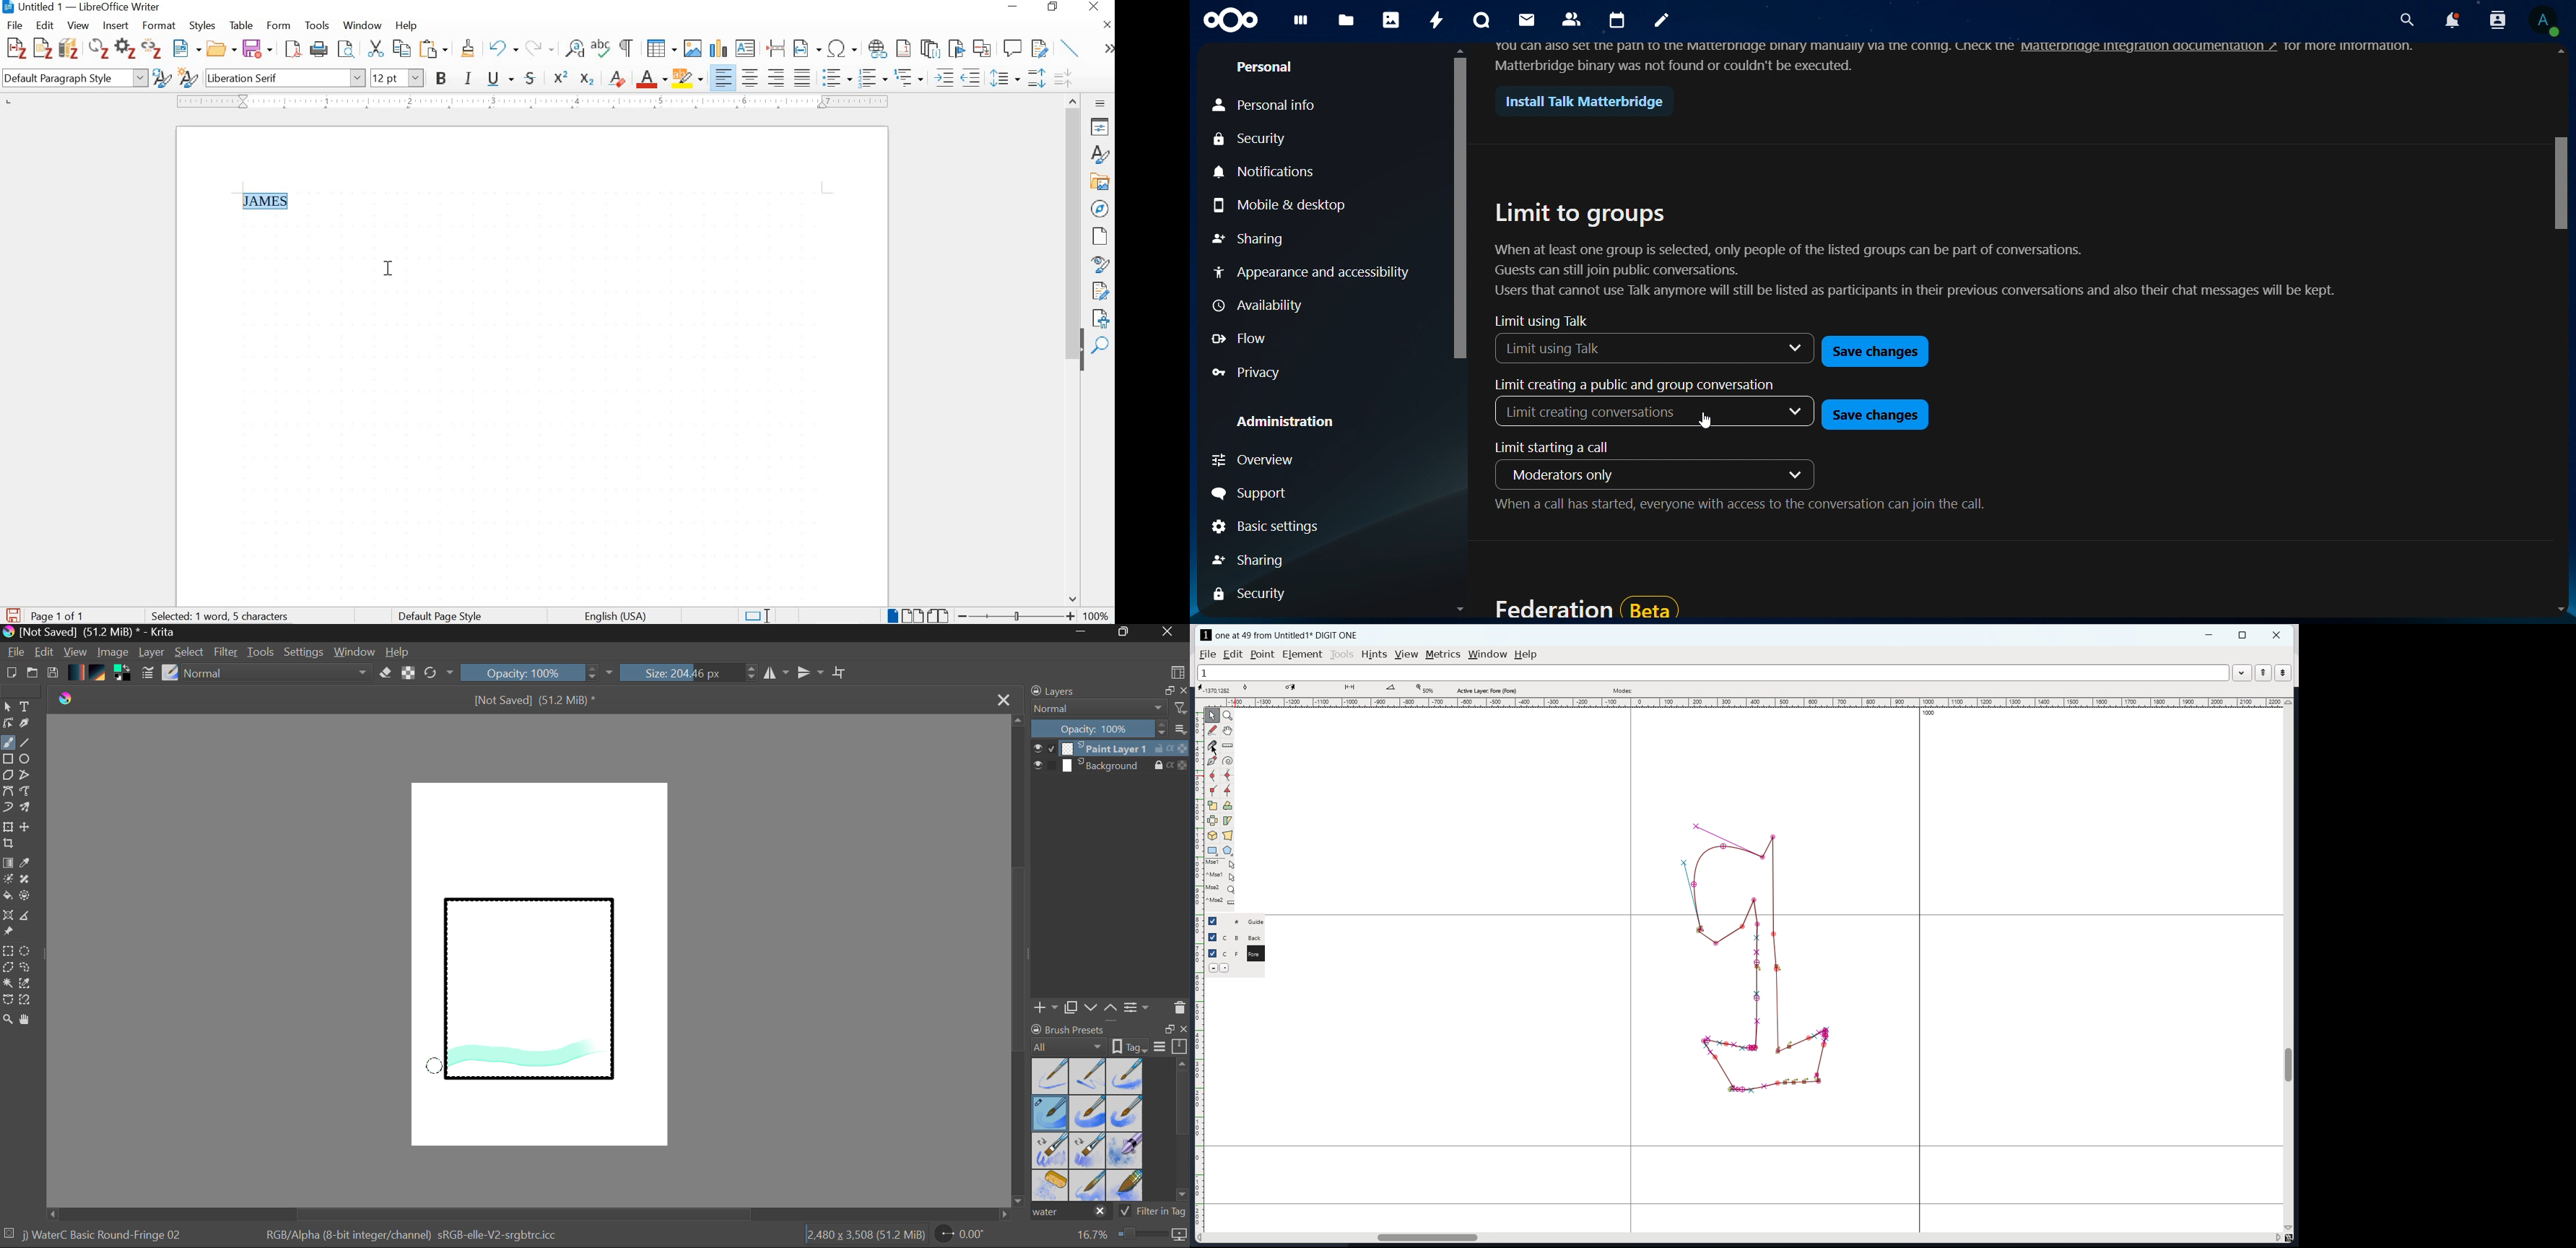 The image size is (2576, 1260). What do you see at coordinates (1545, 321) in the screenshot?
I see `limit using talk` at bounding box center [1545, 321].